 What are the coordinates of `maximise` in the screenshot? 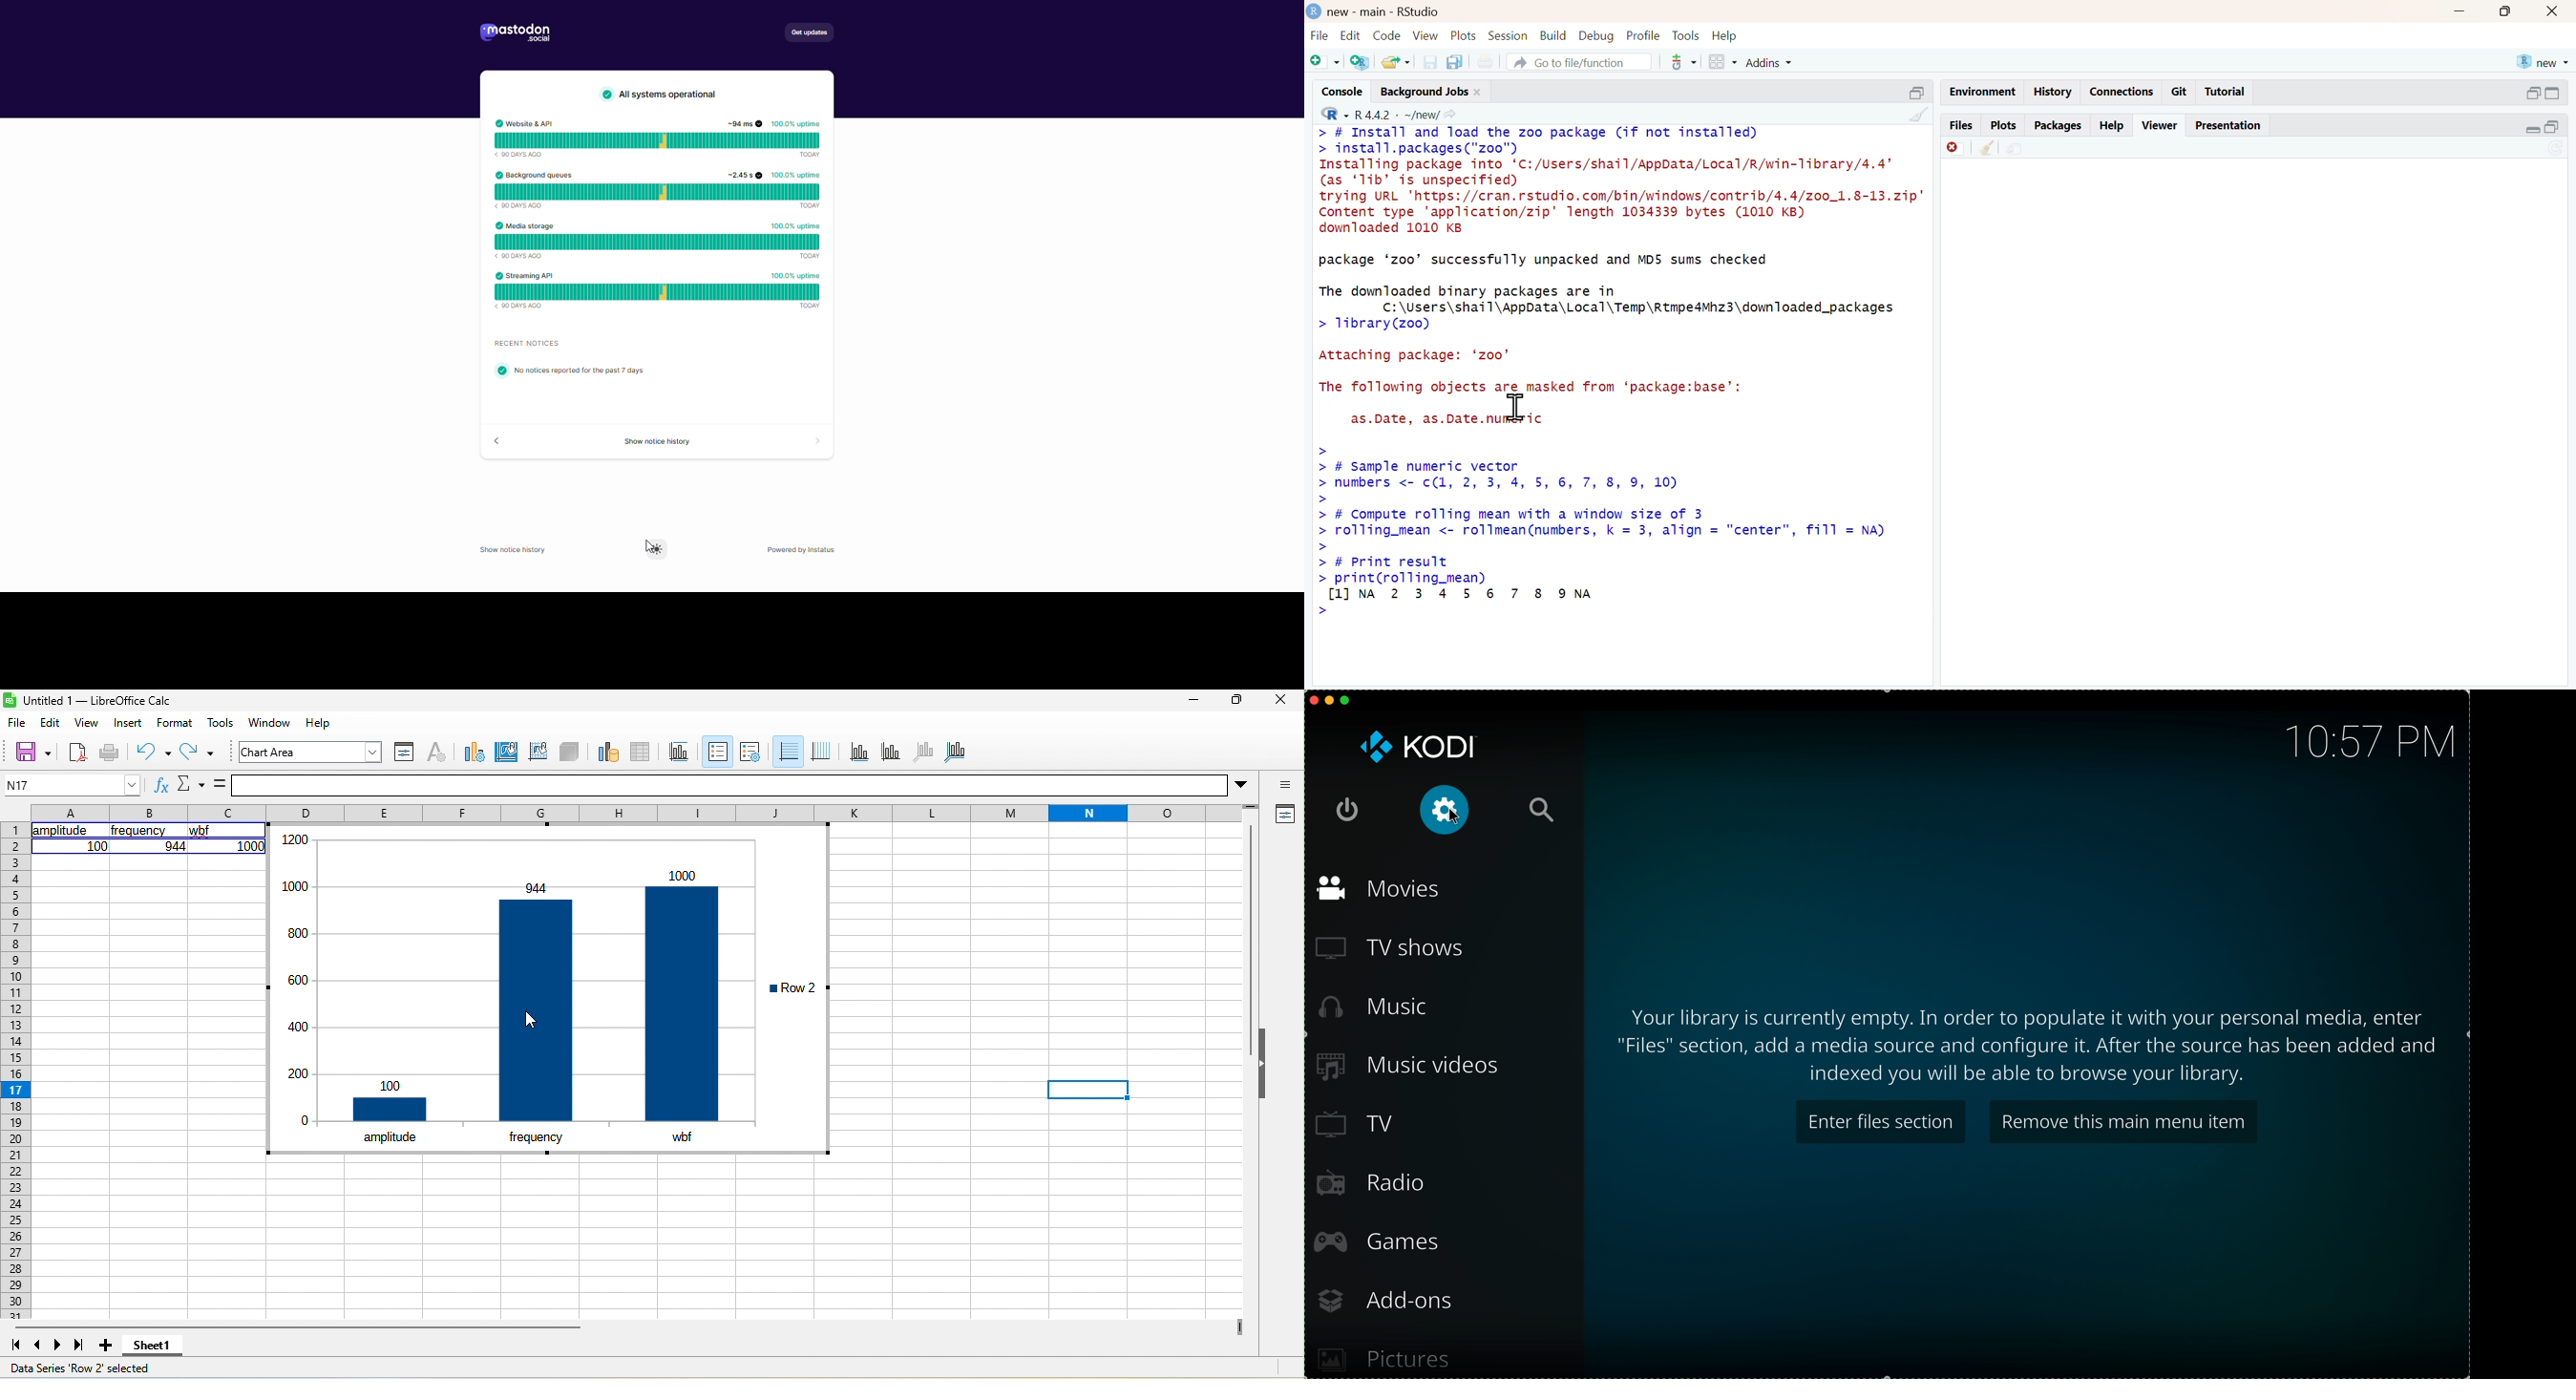 It's located at (2507, 11).